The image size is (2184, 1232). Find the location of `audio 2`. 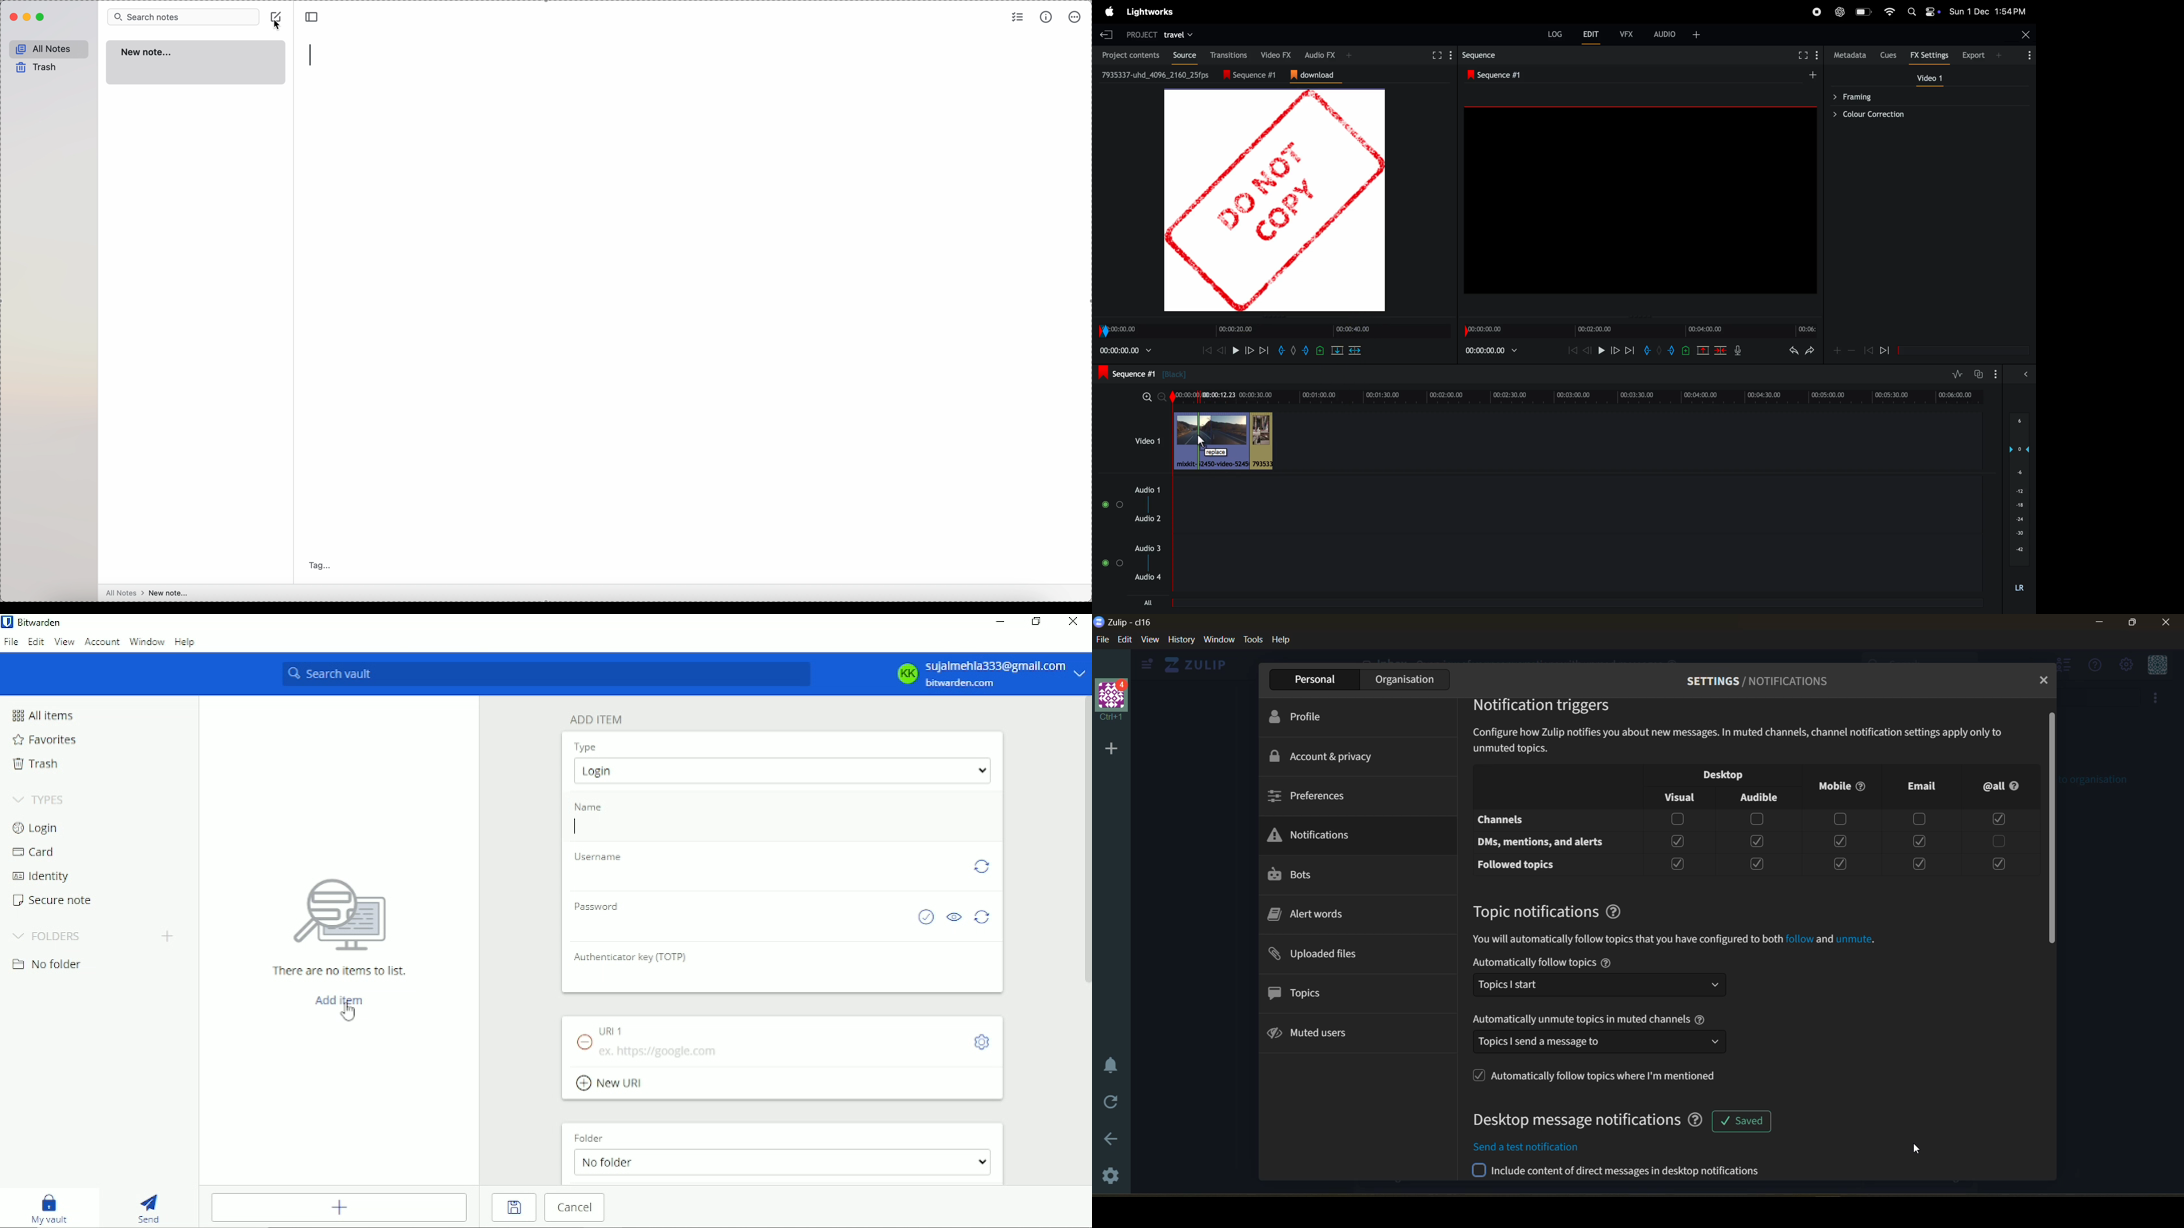

audio 2 is located at coordinates (1148, 518).